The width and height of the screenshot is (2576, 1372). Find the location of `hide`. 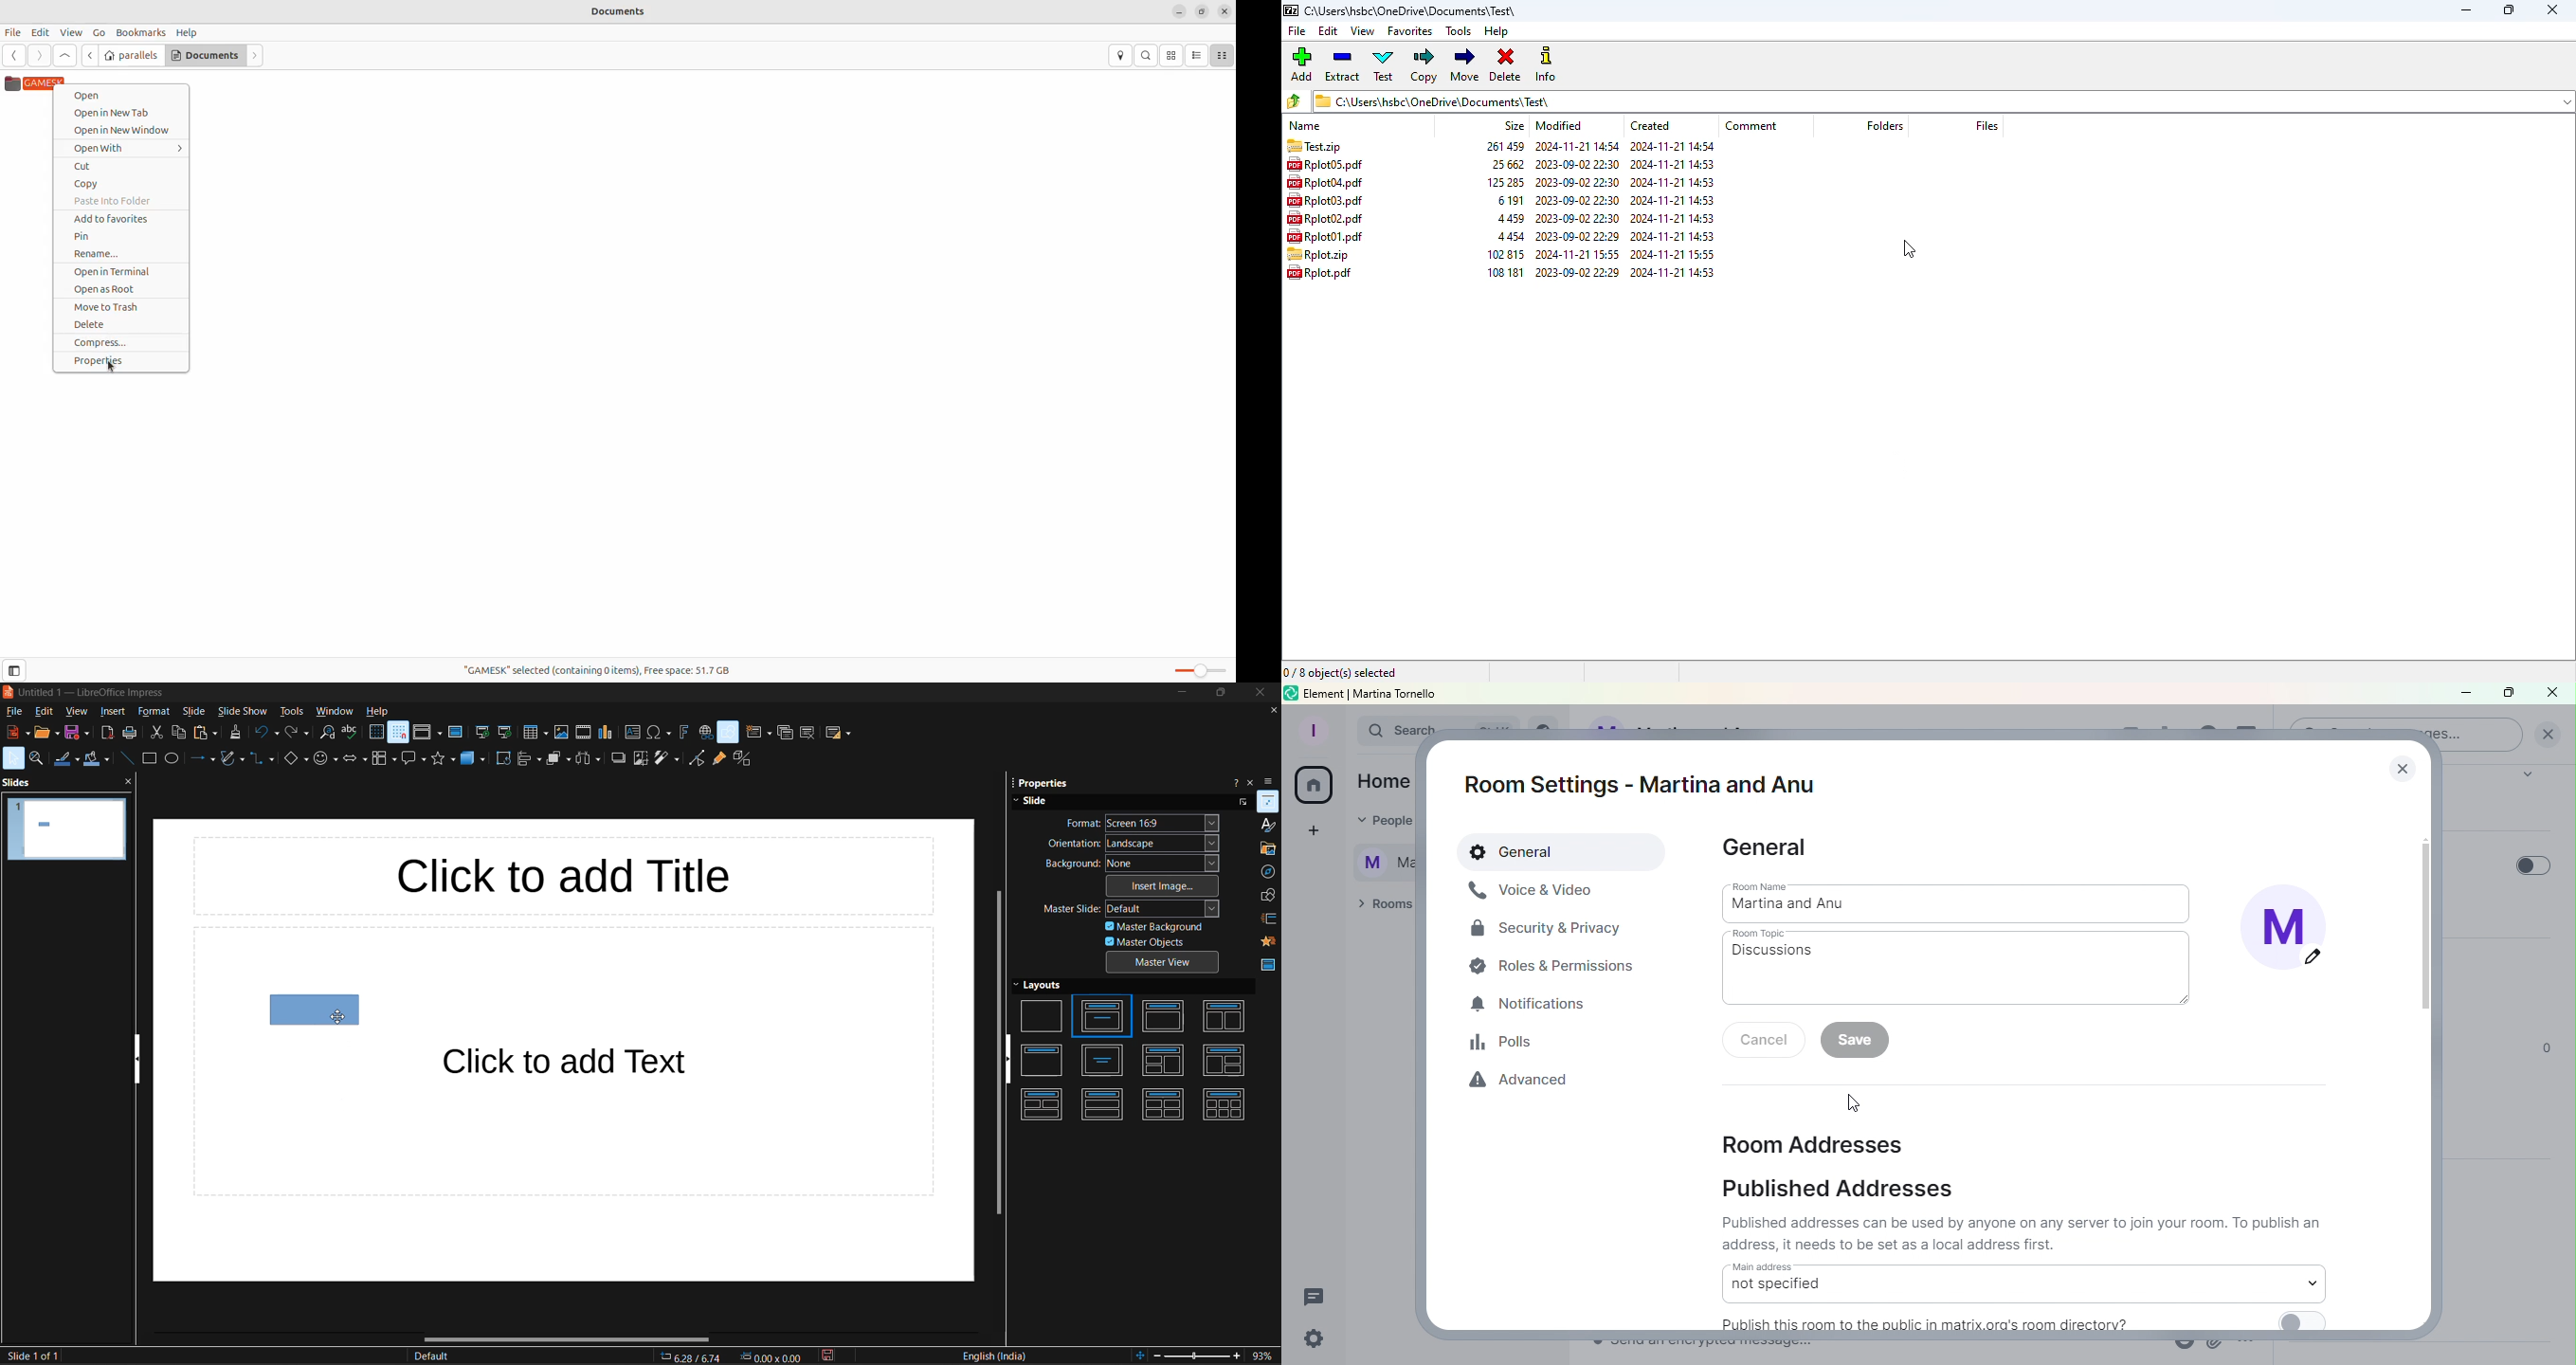

hide is located at coordinates (1008, 1060).